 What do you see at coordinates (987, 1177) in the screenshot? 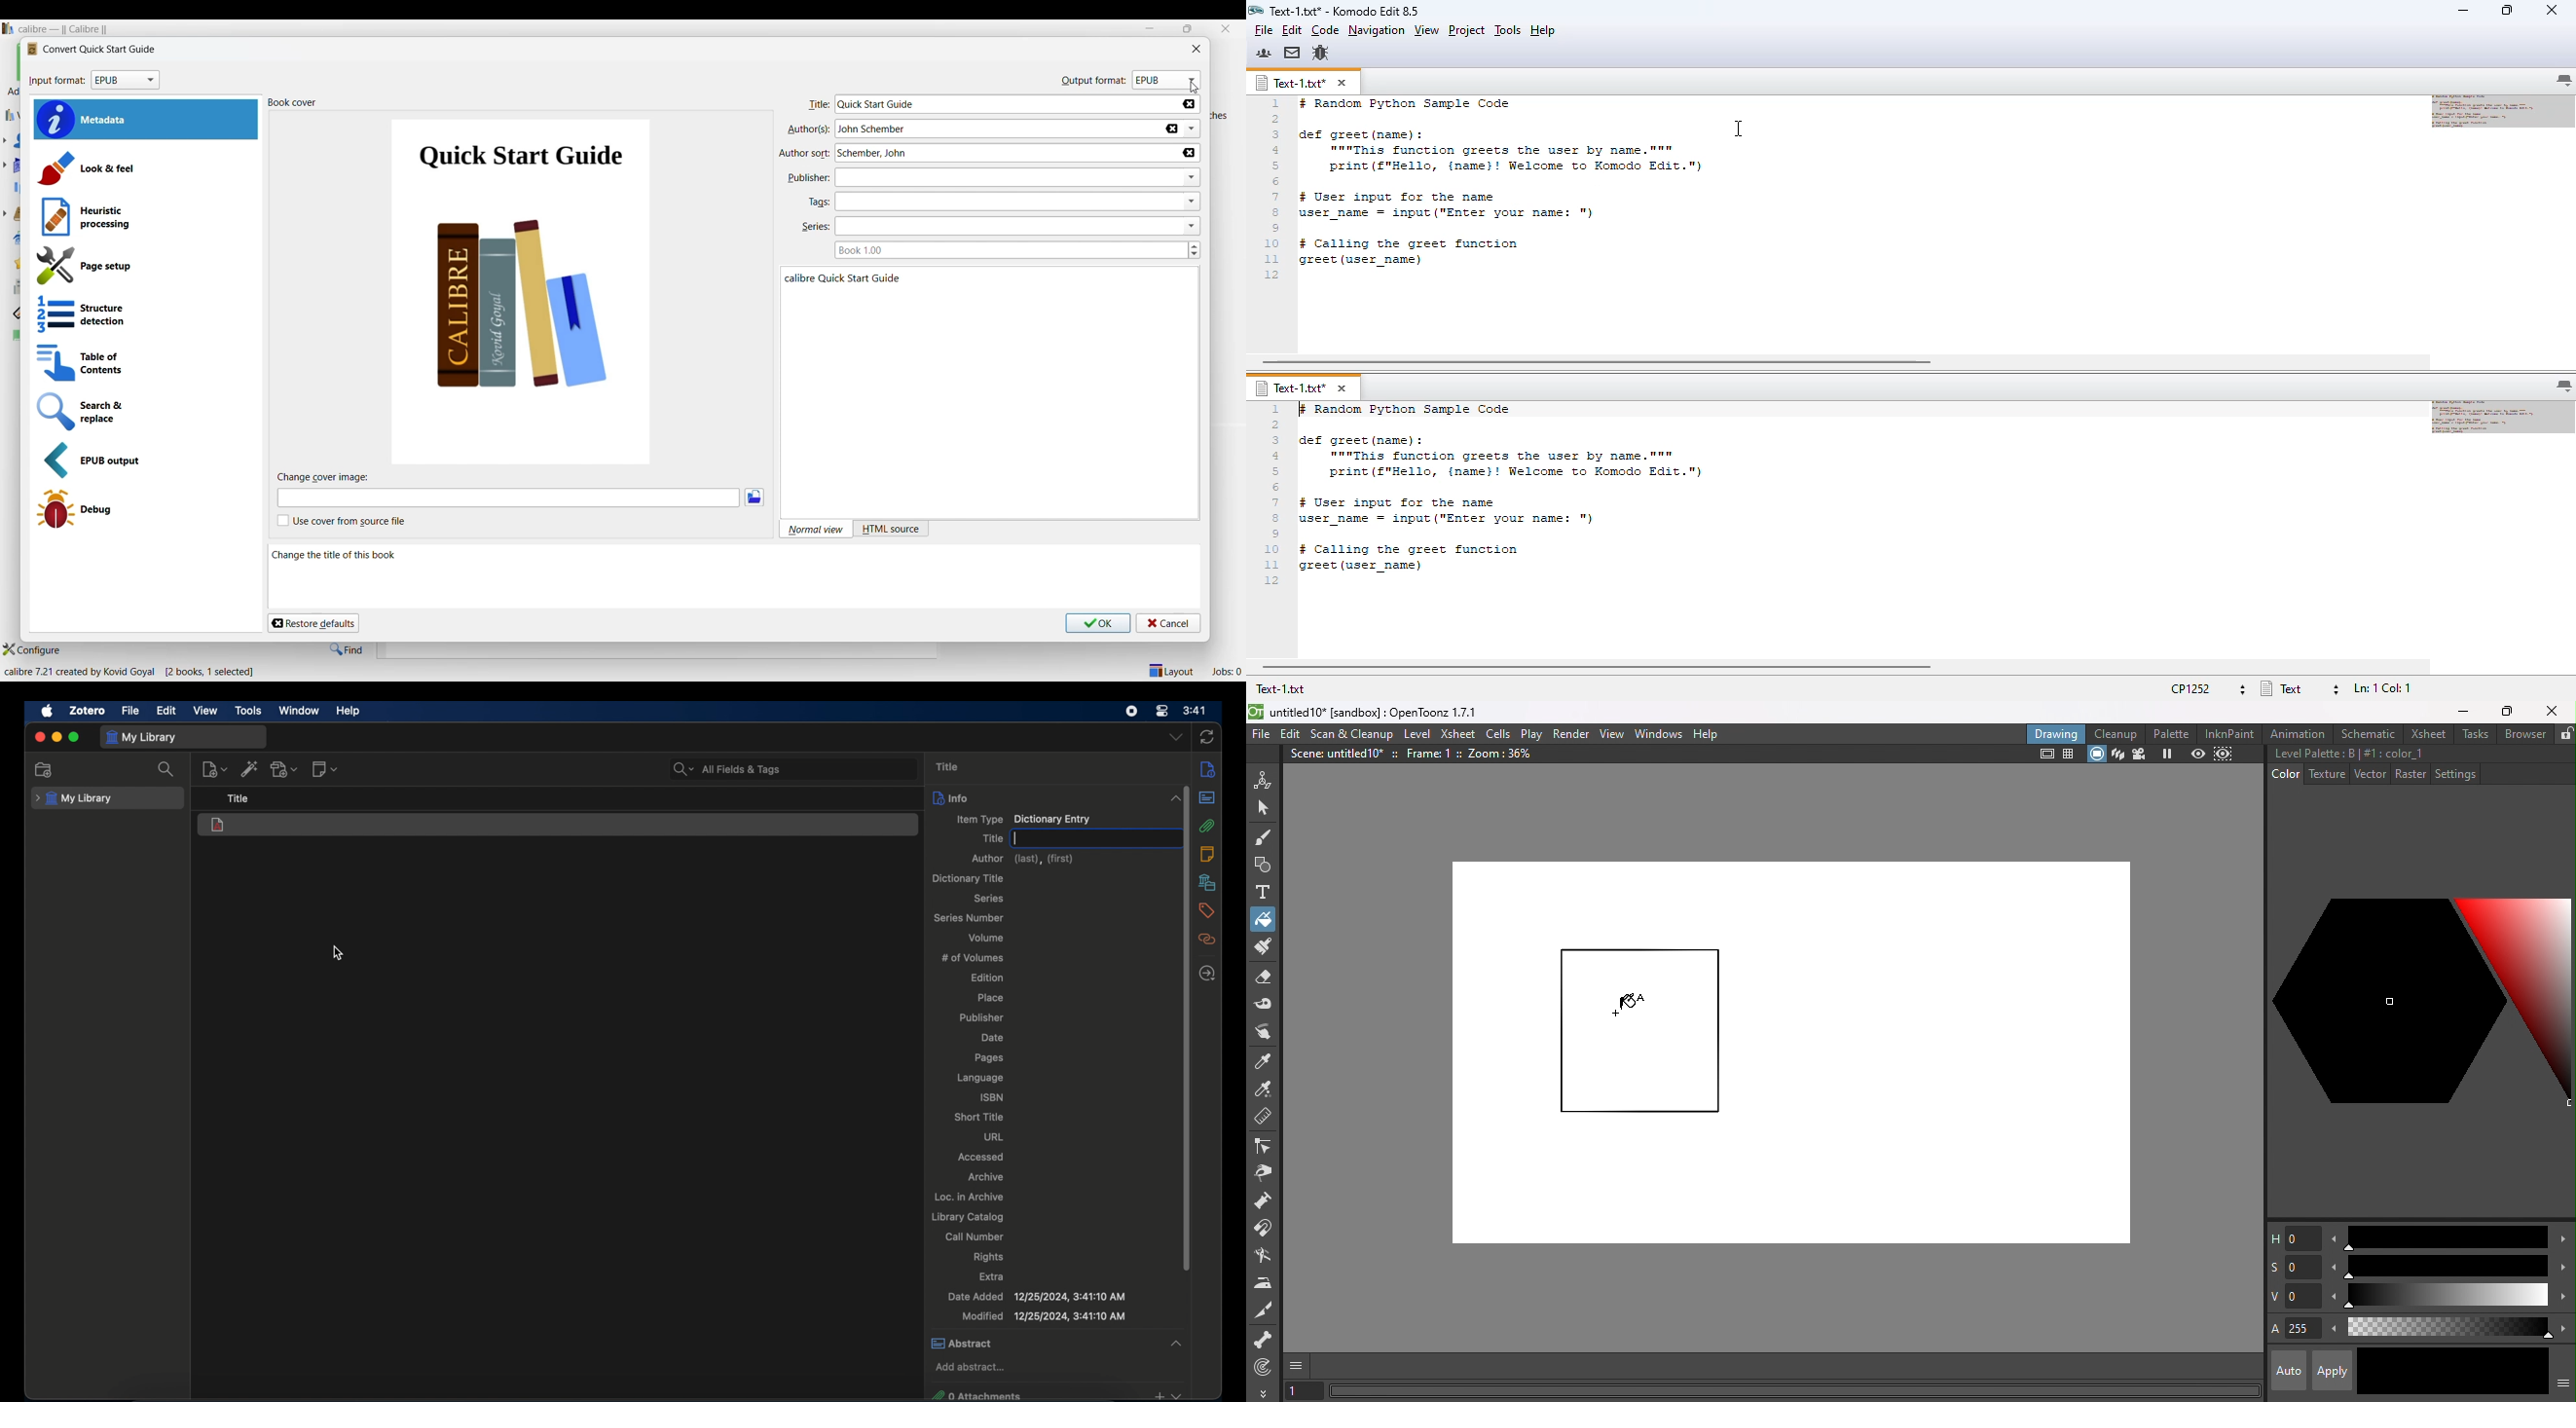
I see `archive` at bounding box center [987, 1177].